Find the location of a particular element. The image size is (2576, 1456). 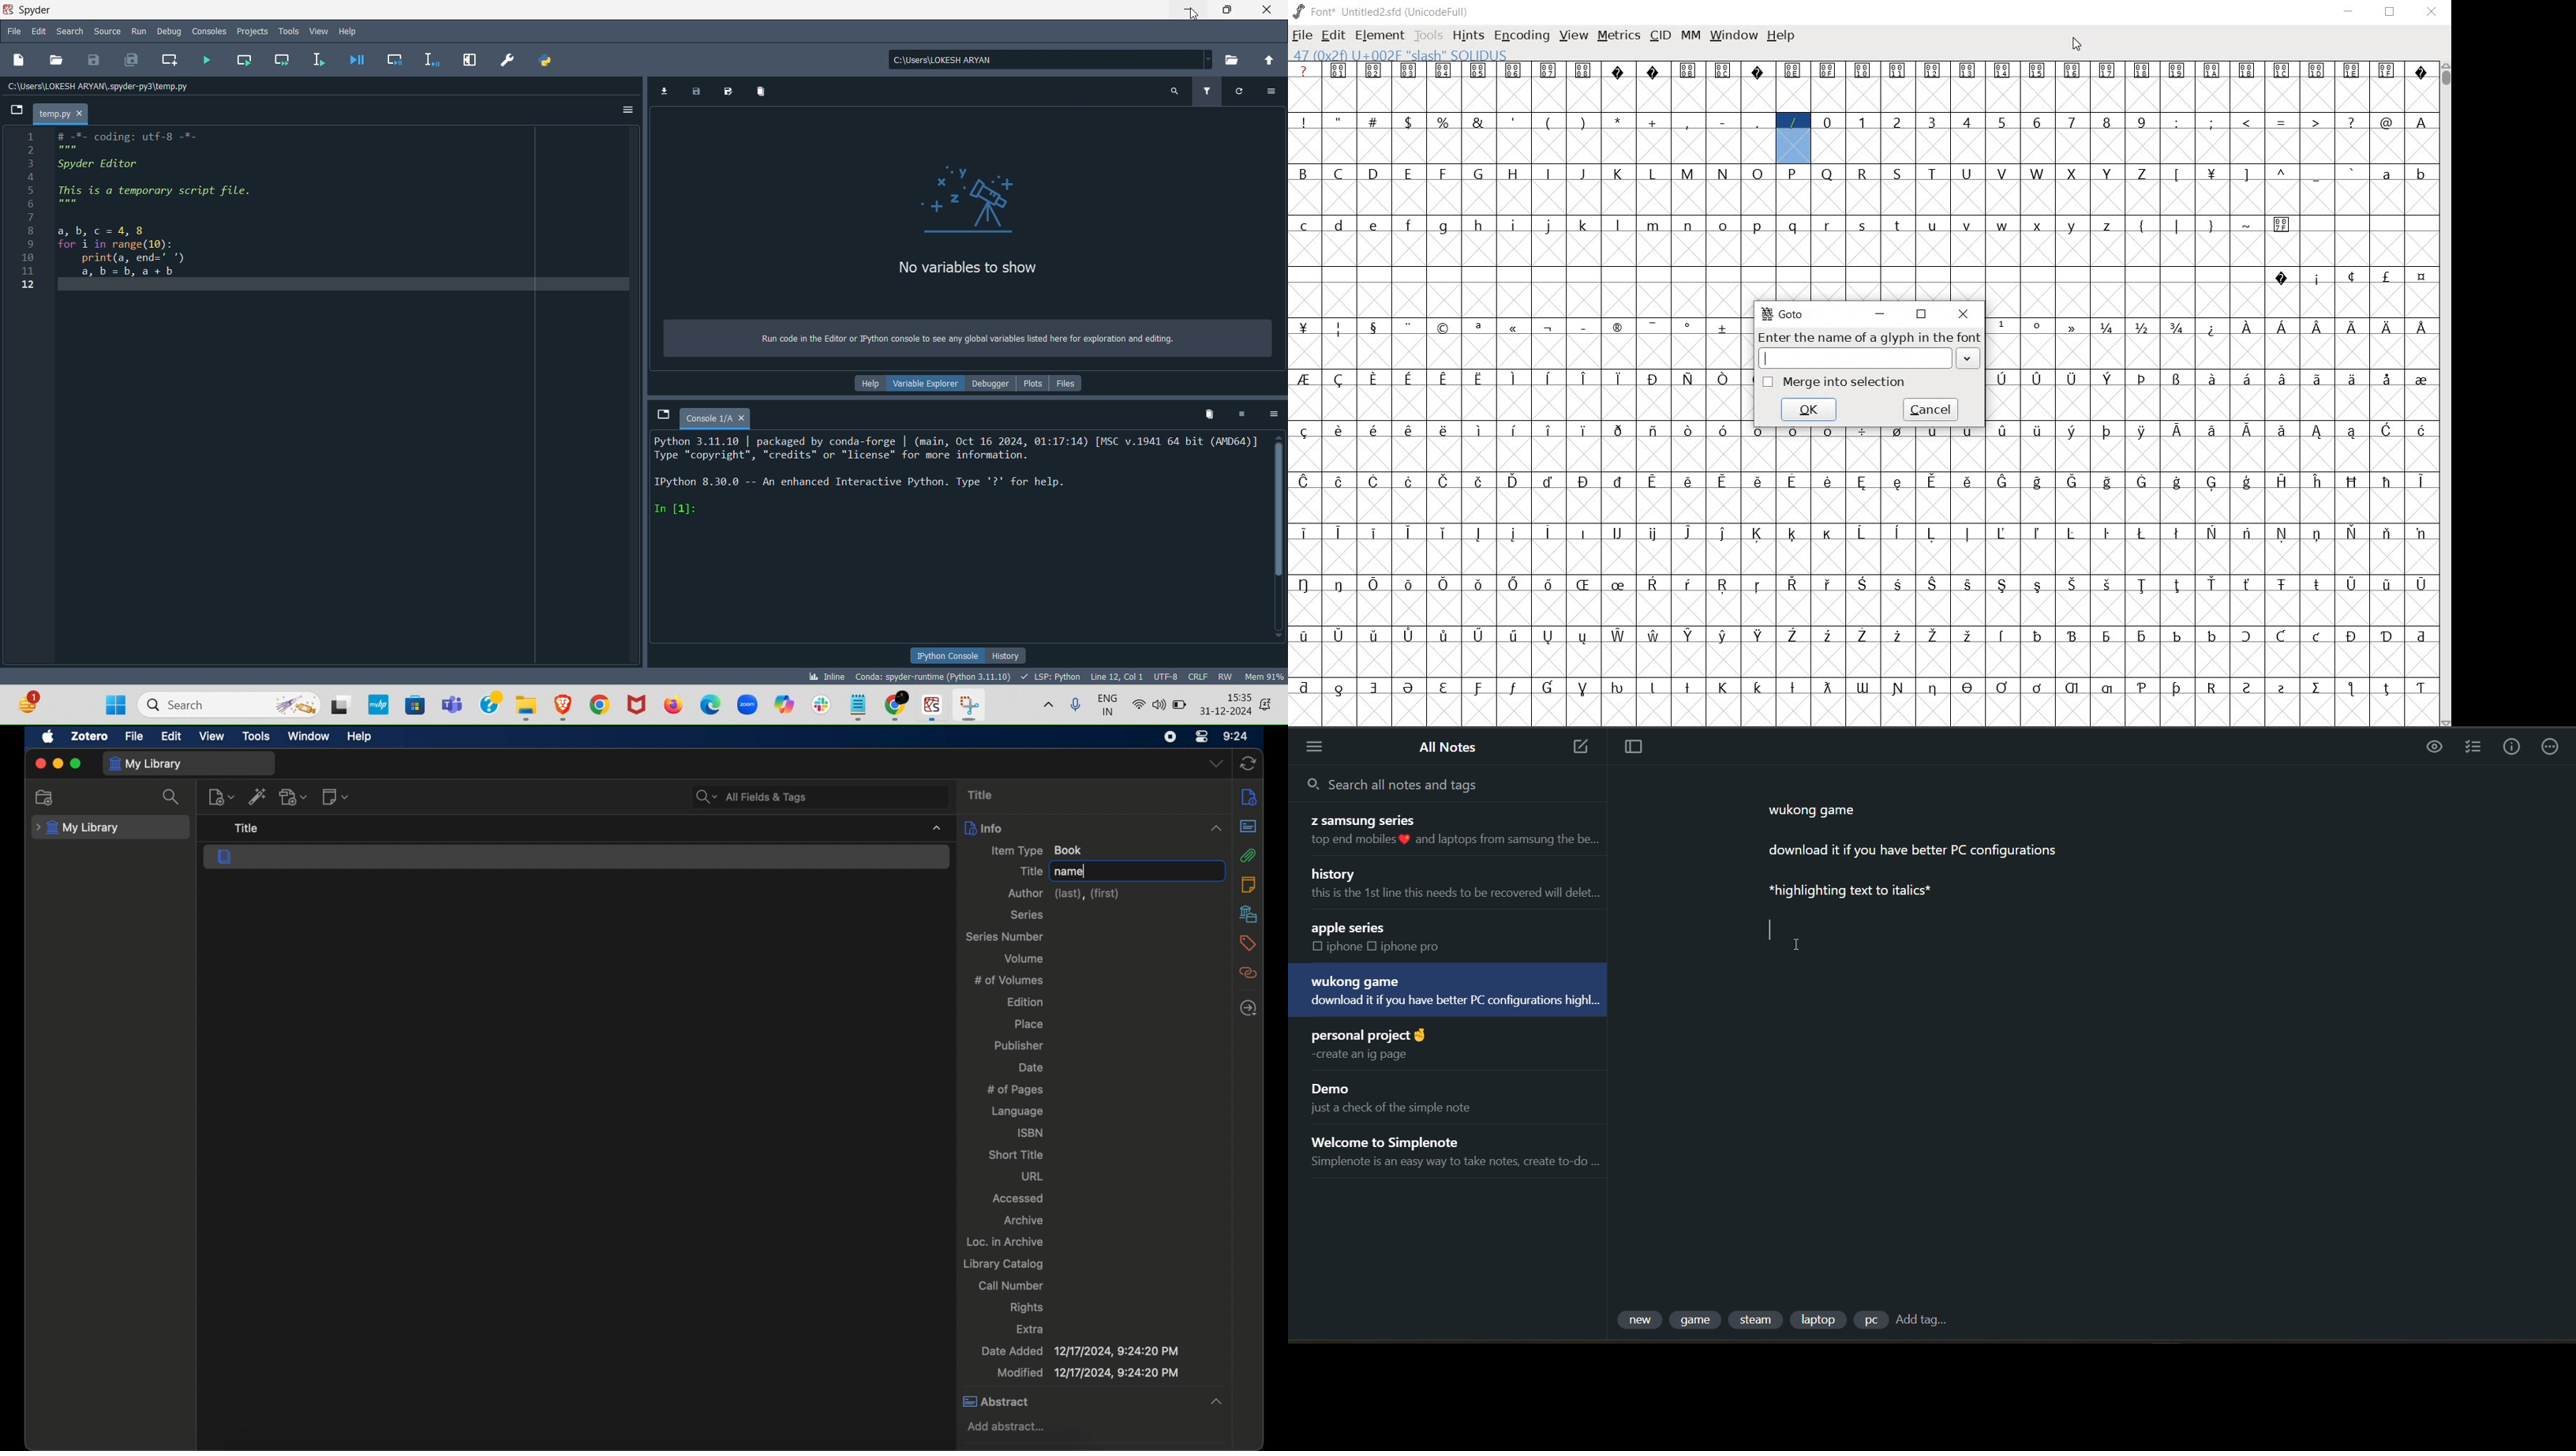

Completions, linting, code folding and symbols status is located at coordinates (1051, 674).